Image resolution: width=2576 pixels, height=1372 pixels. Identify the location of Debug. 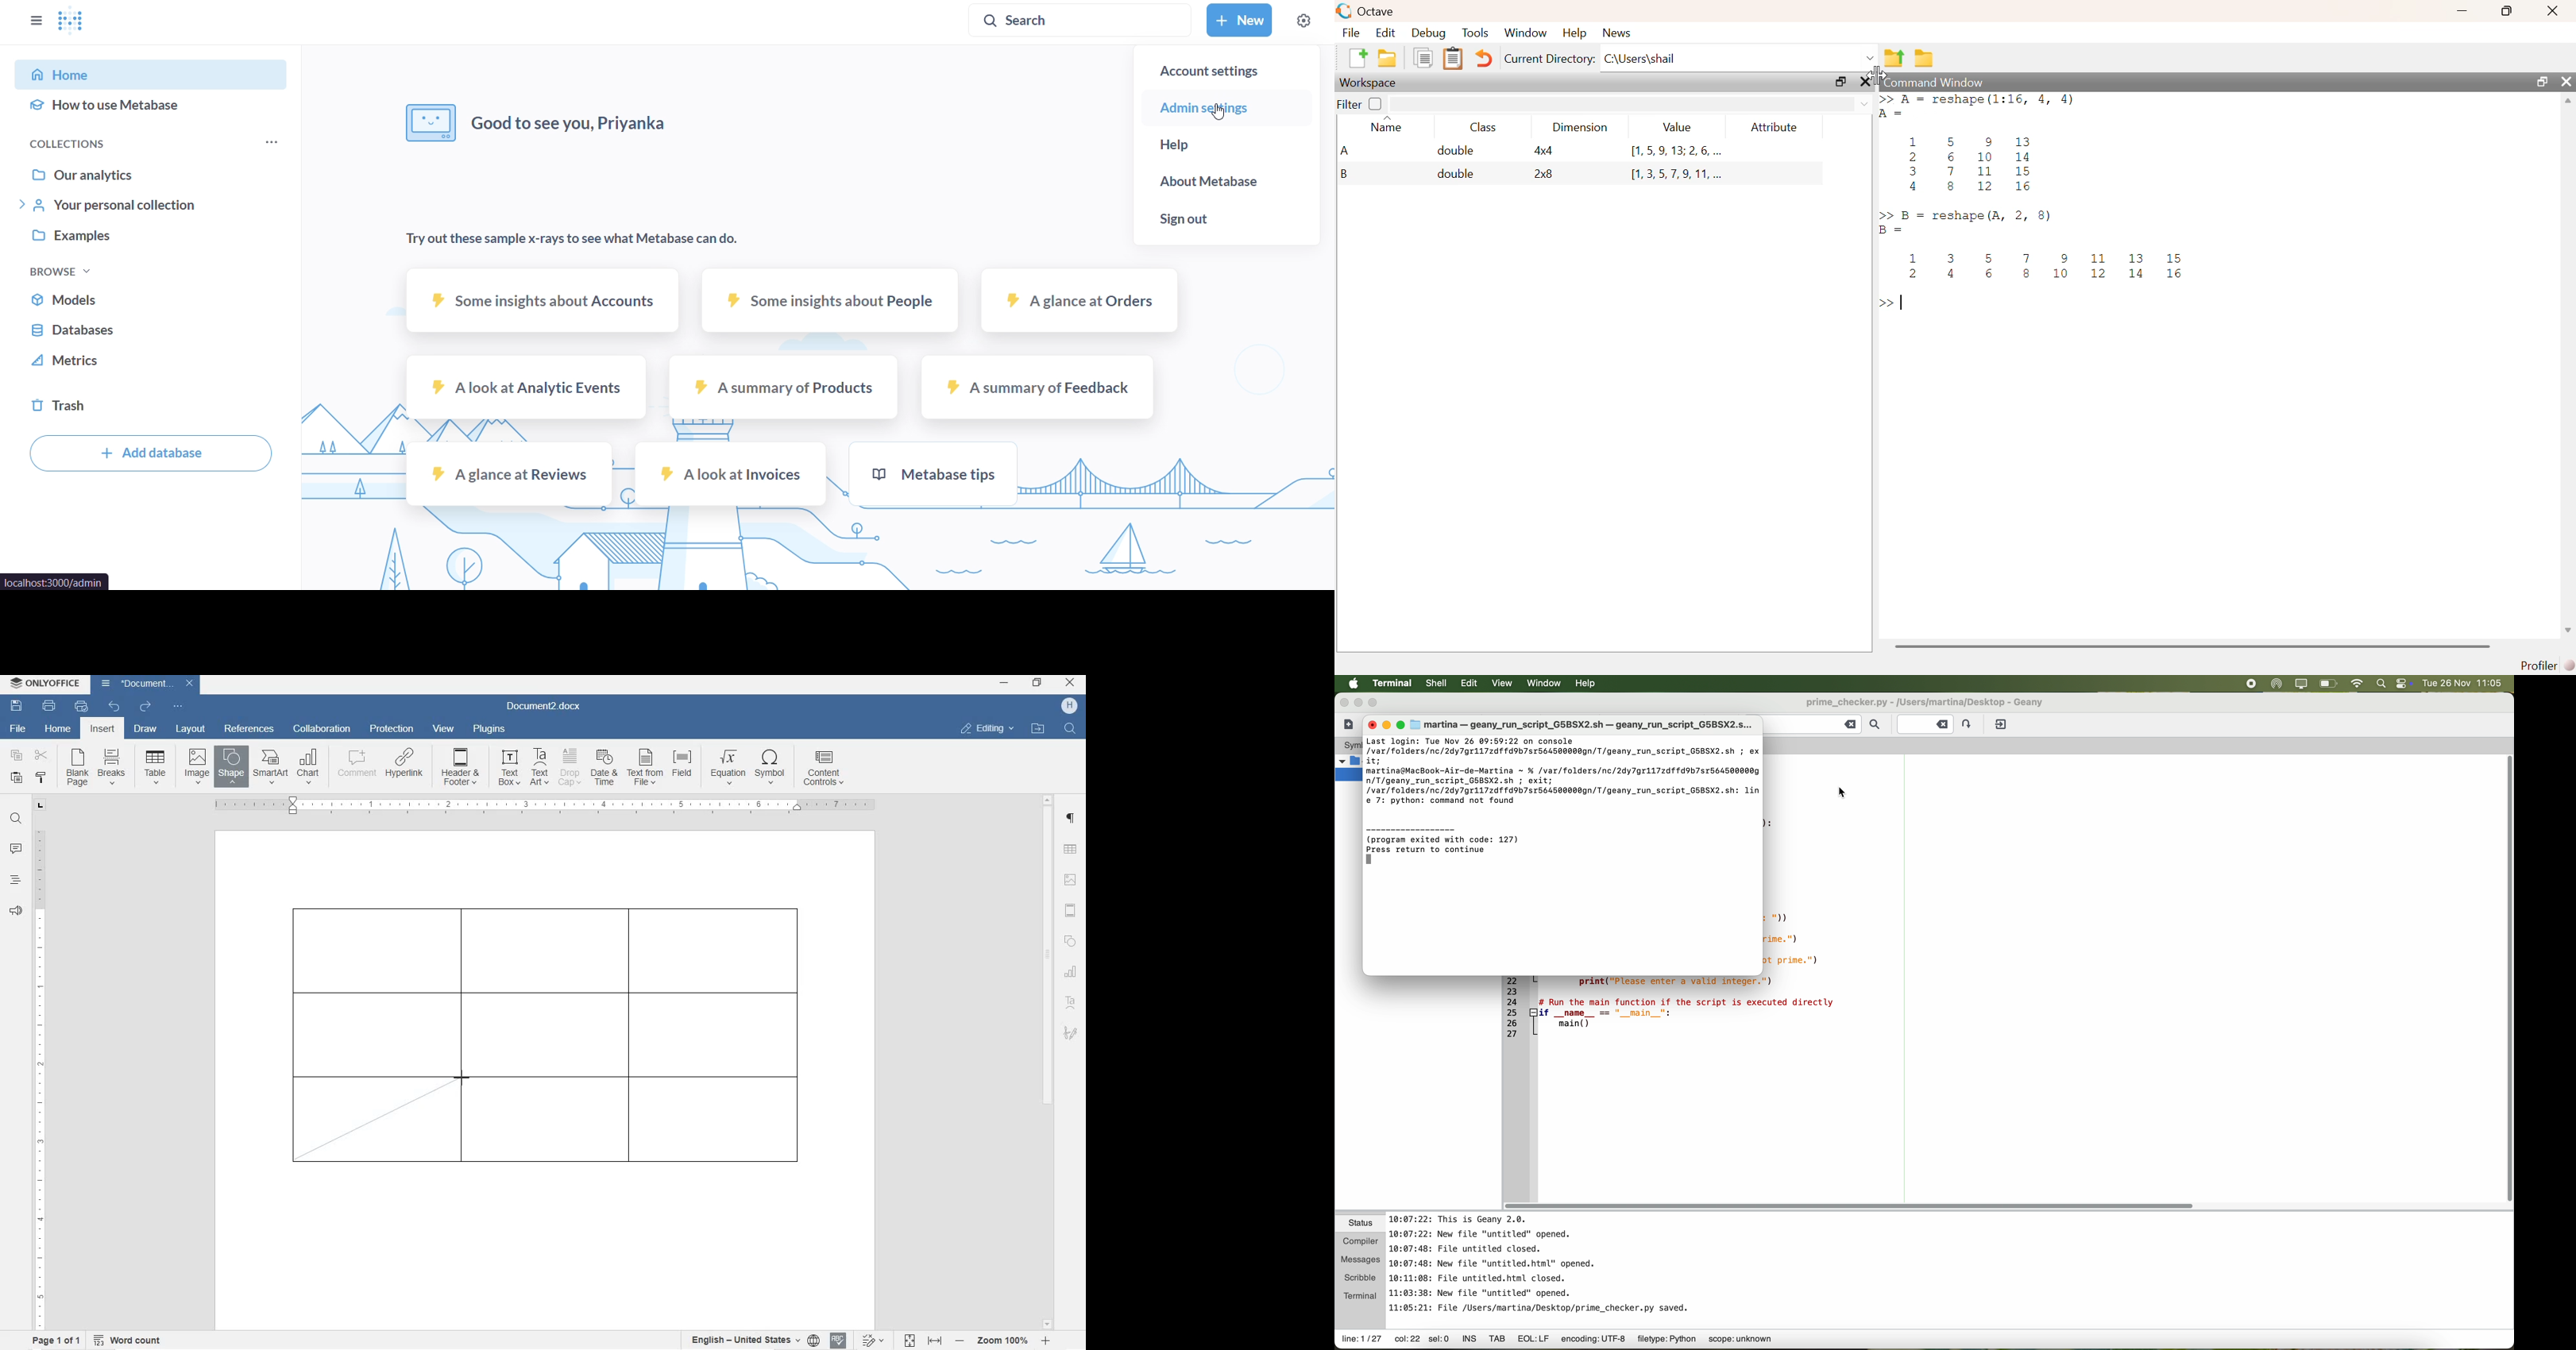
(1428, 33).